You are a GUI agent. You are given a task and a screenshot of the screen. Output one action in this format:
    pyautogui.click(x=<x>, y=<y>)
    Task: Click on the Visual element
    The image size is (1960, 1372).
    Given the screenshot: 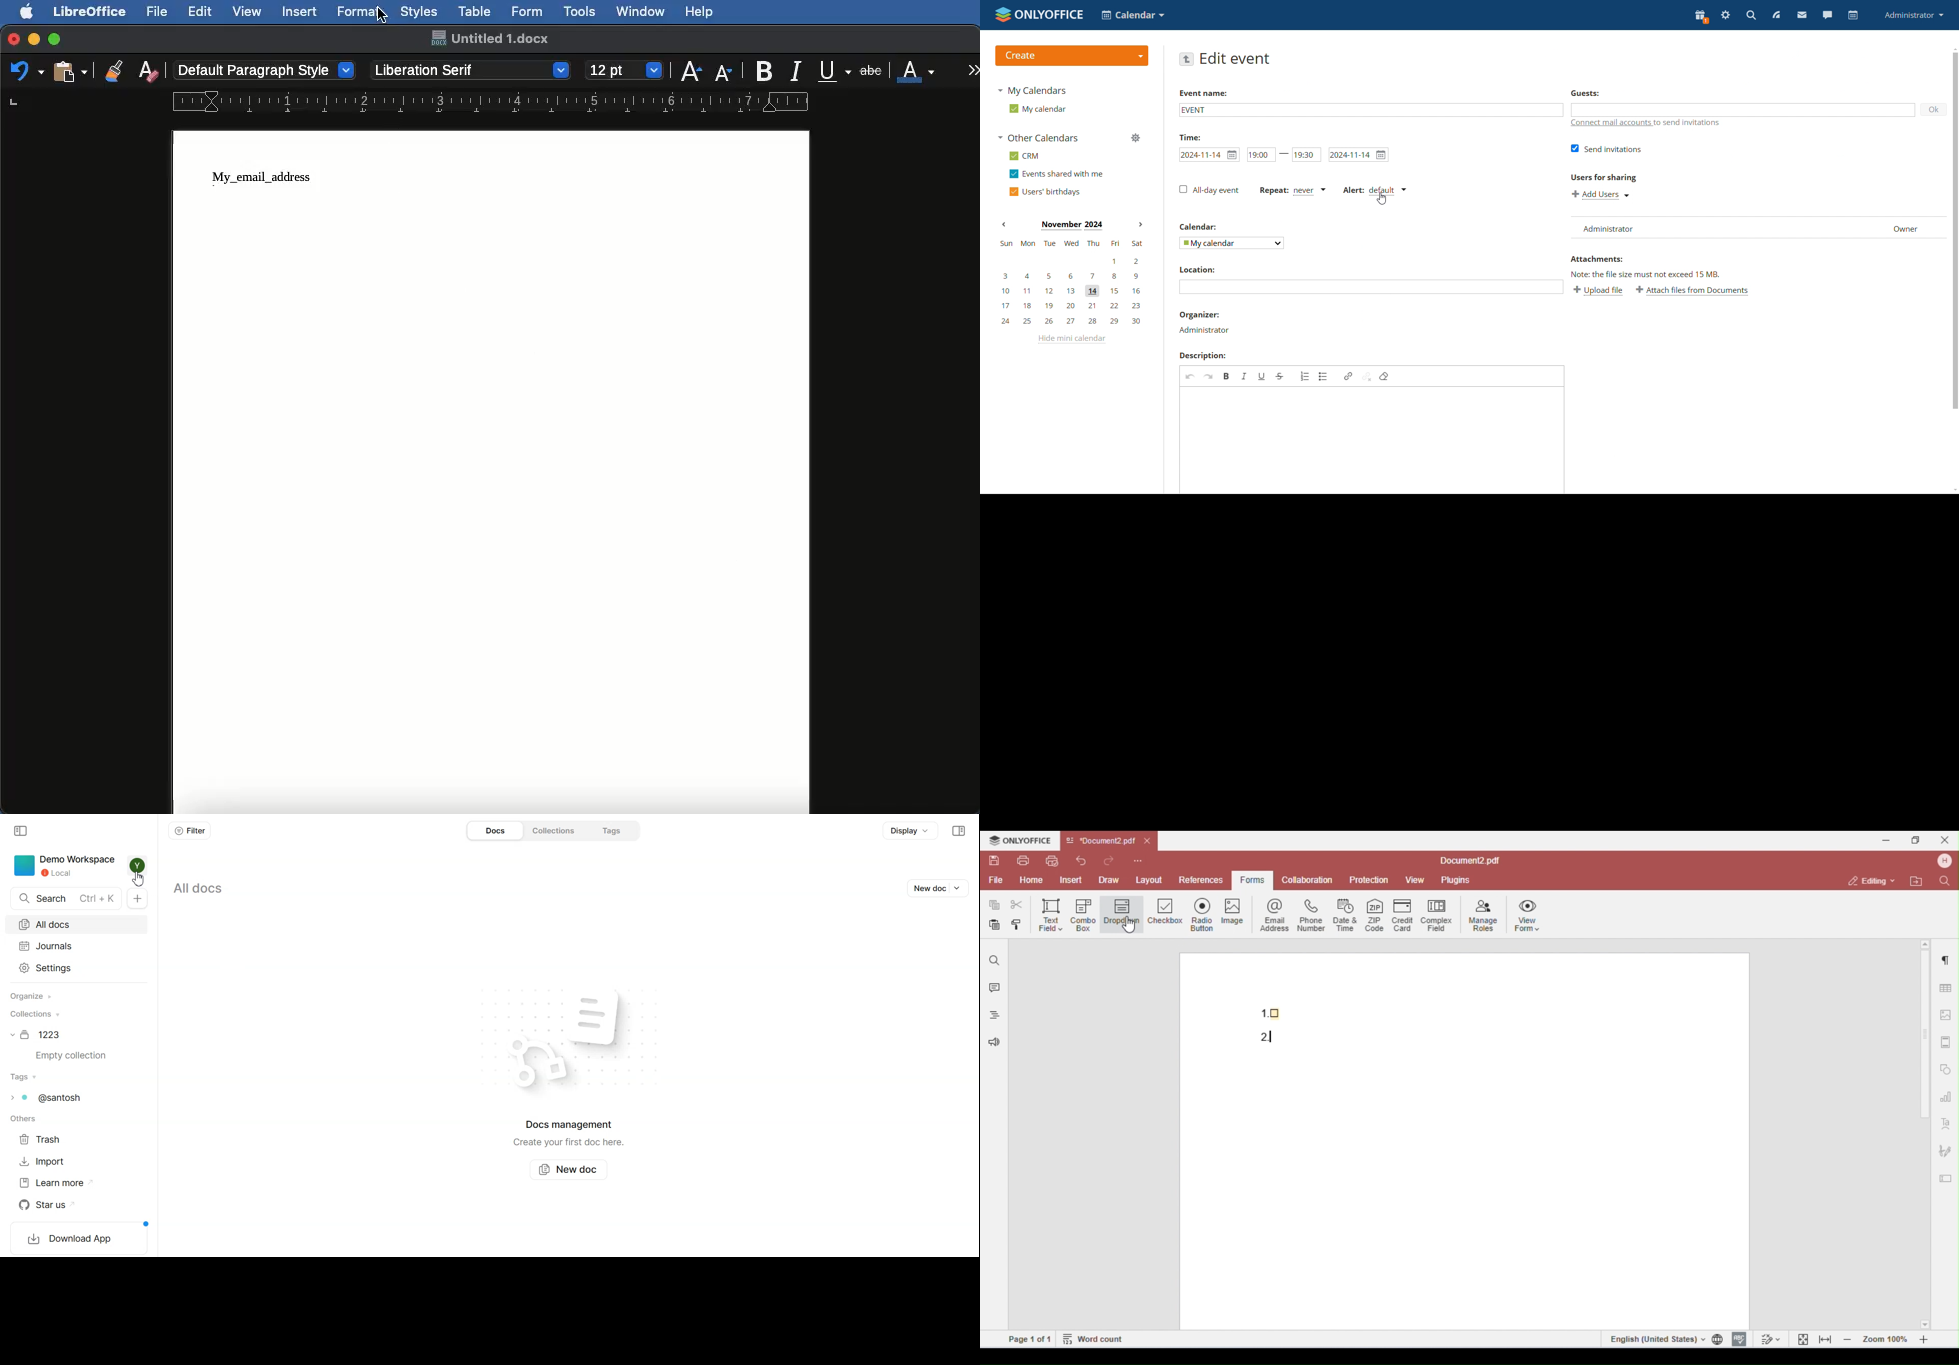 What is the action you would take?
    pyautogui.click(x=615, y=1017)
    